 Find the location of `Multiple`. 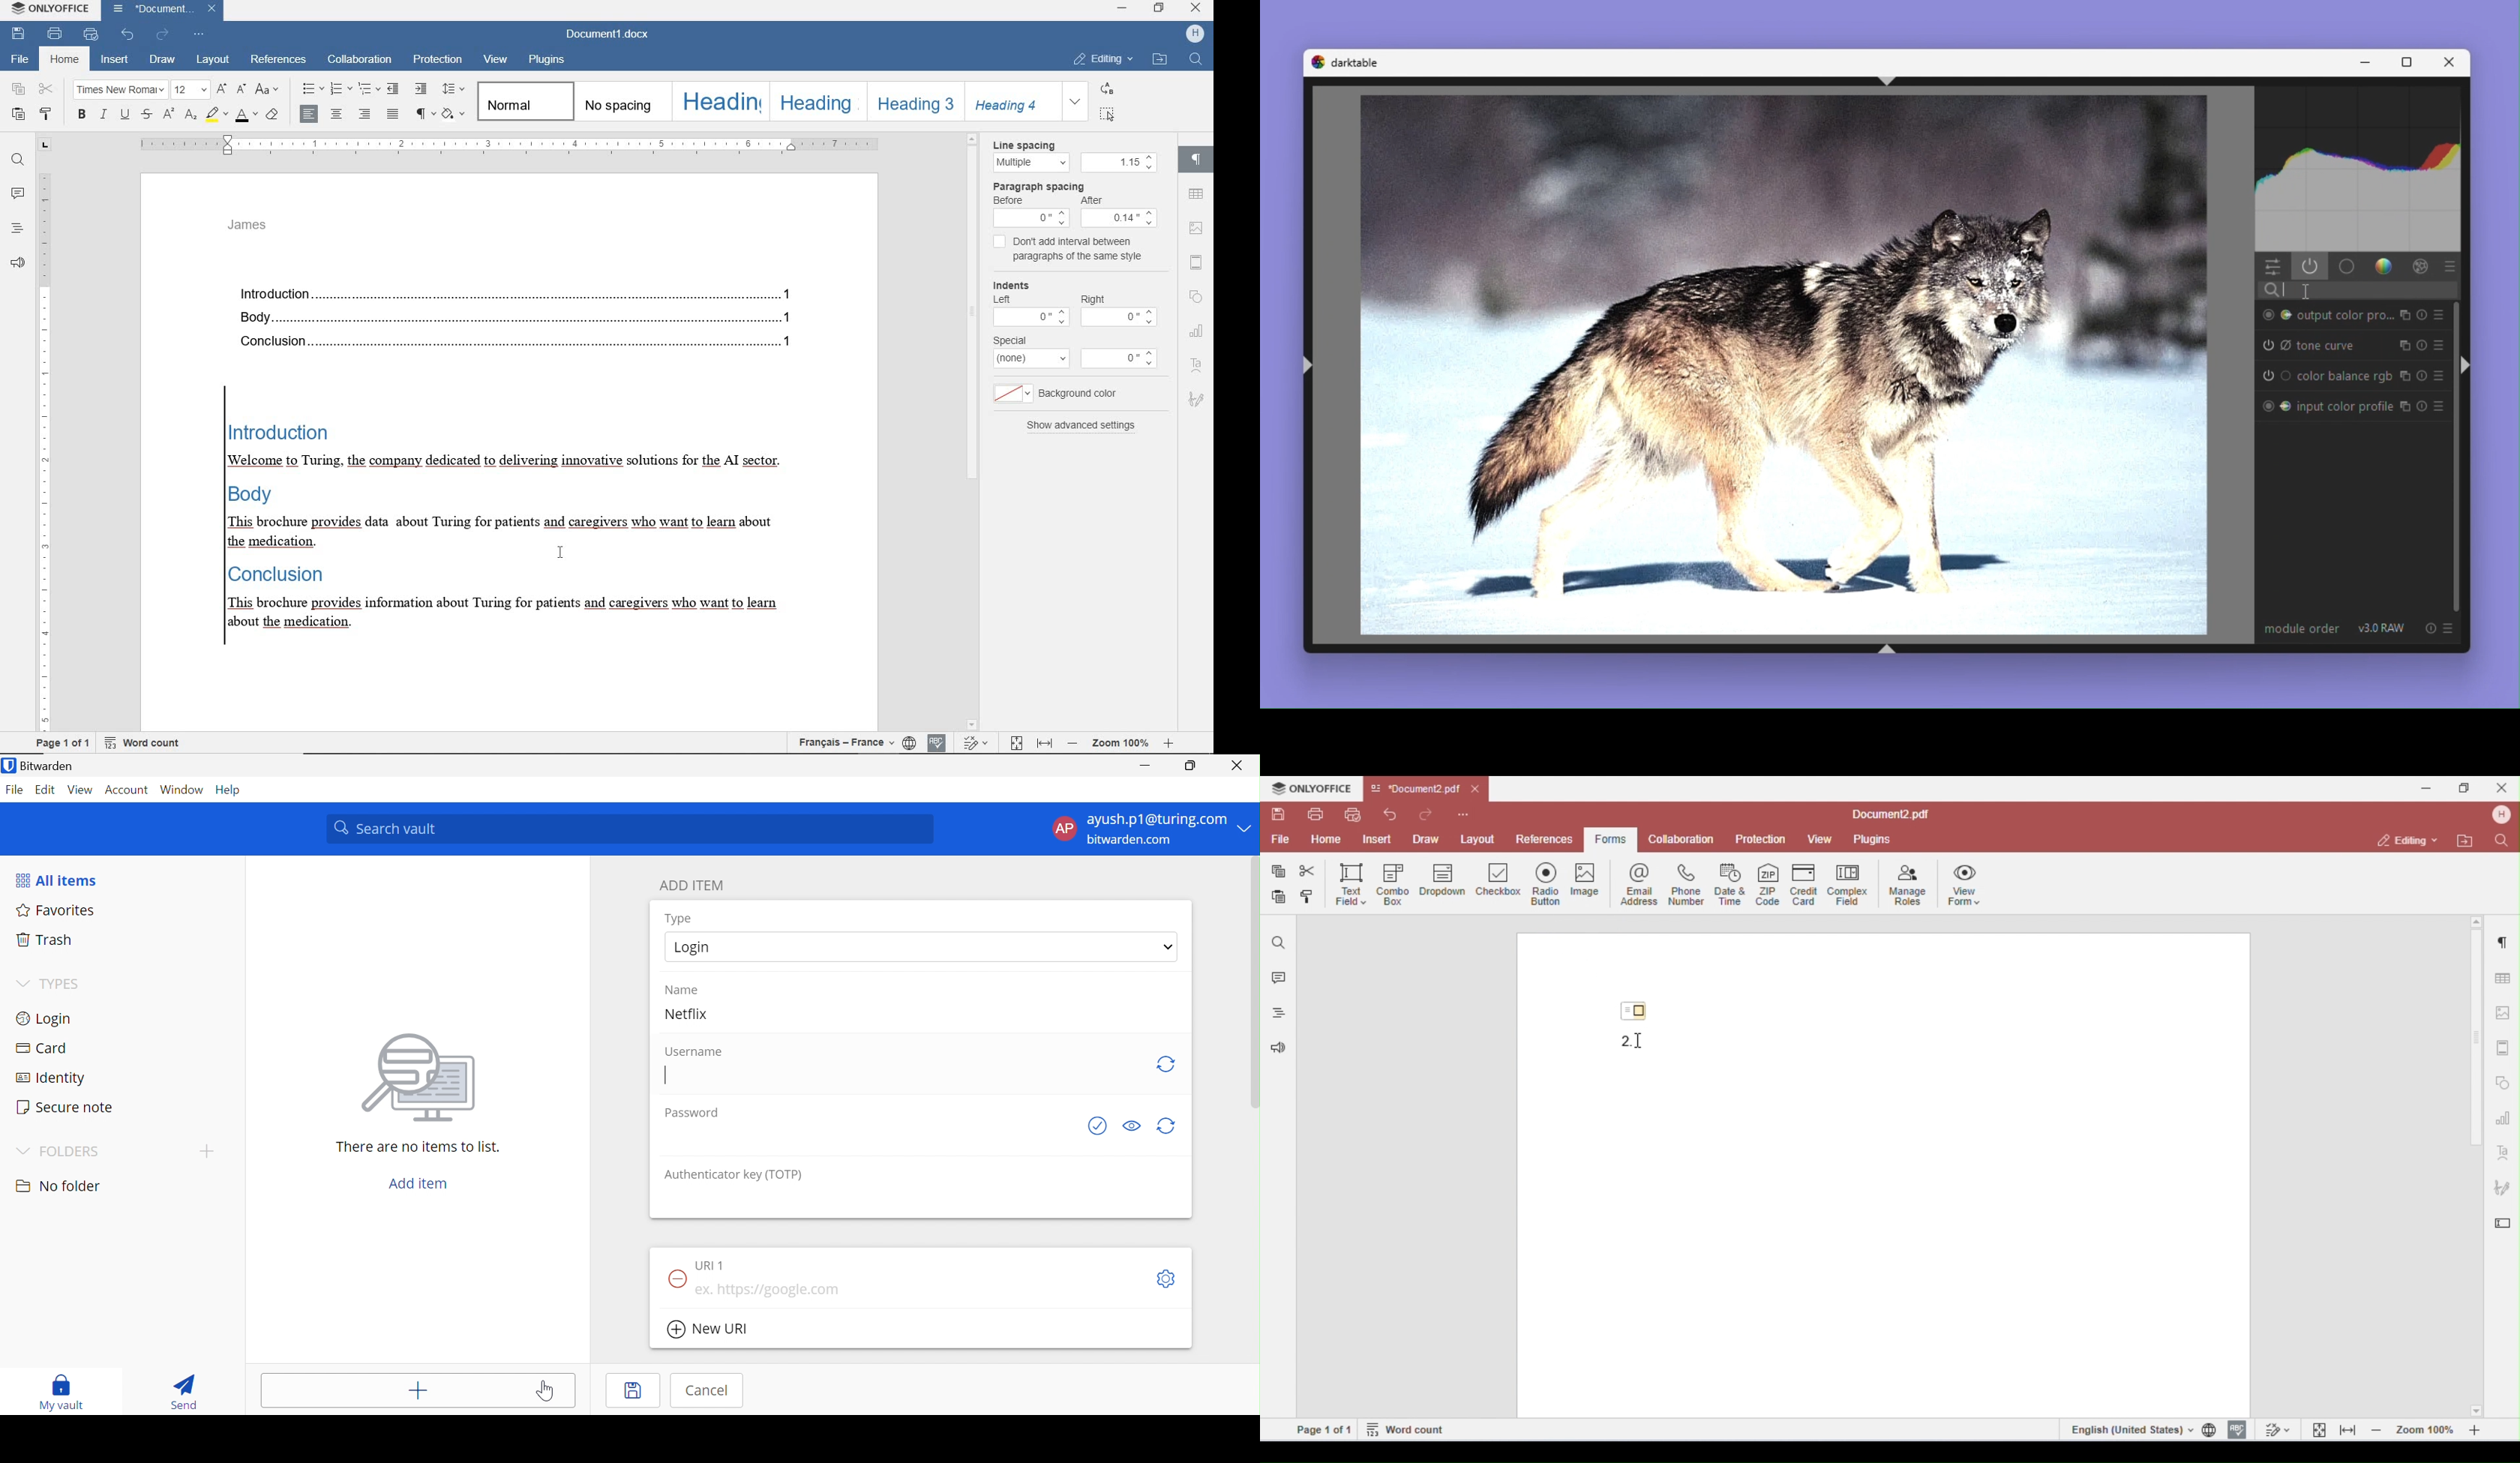

Multiple is located at coordinates (1031, 163).